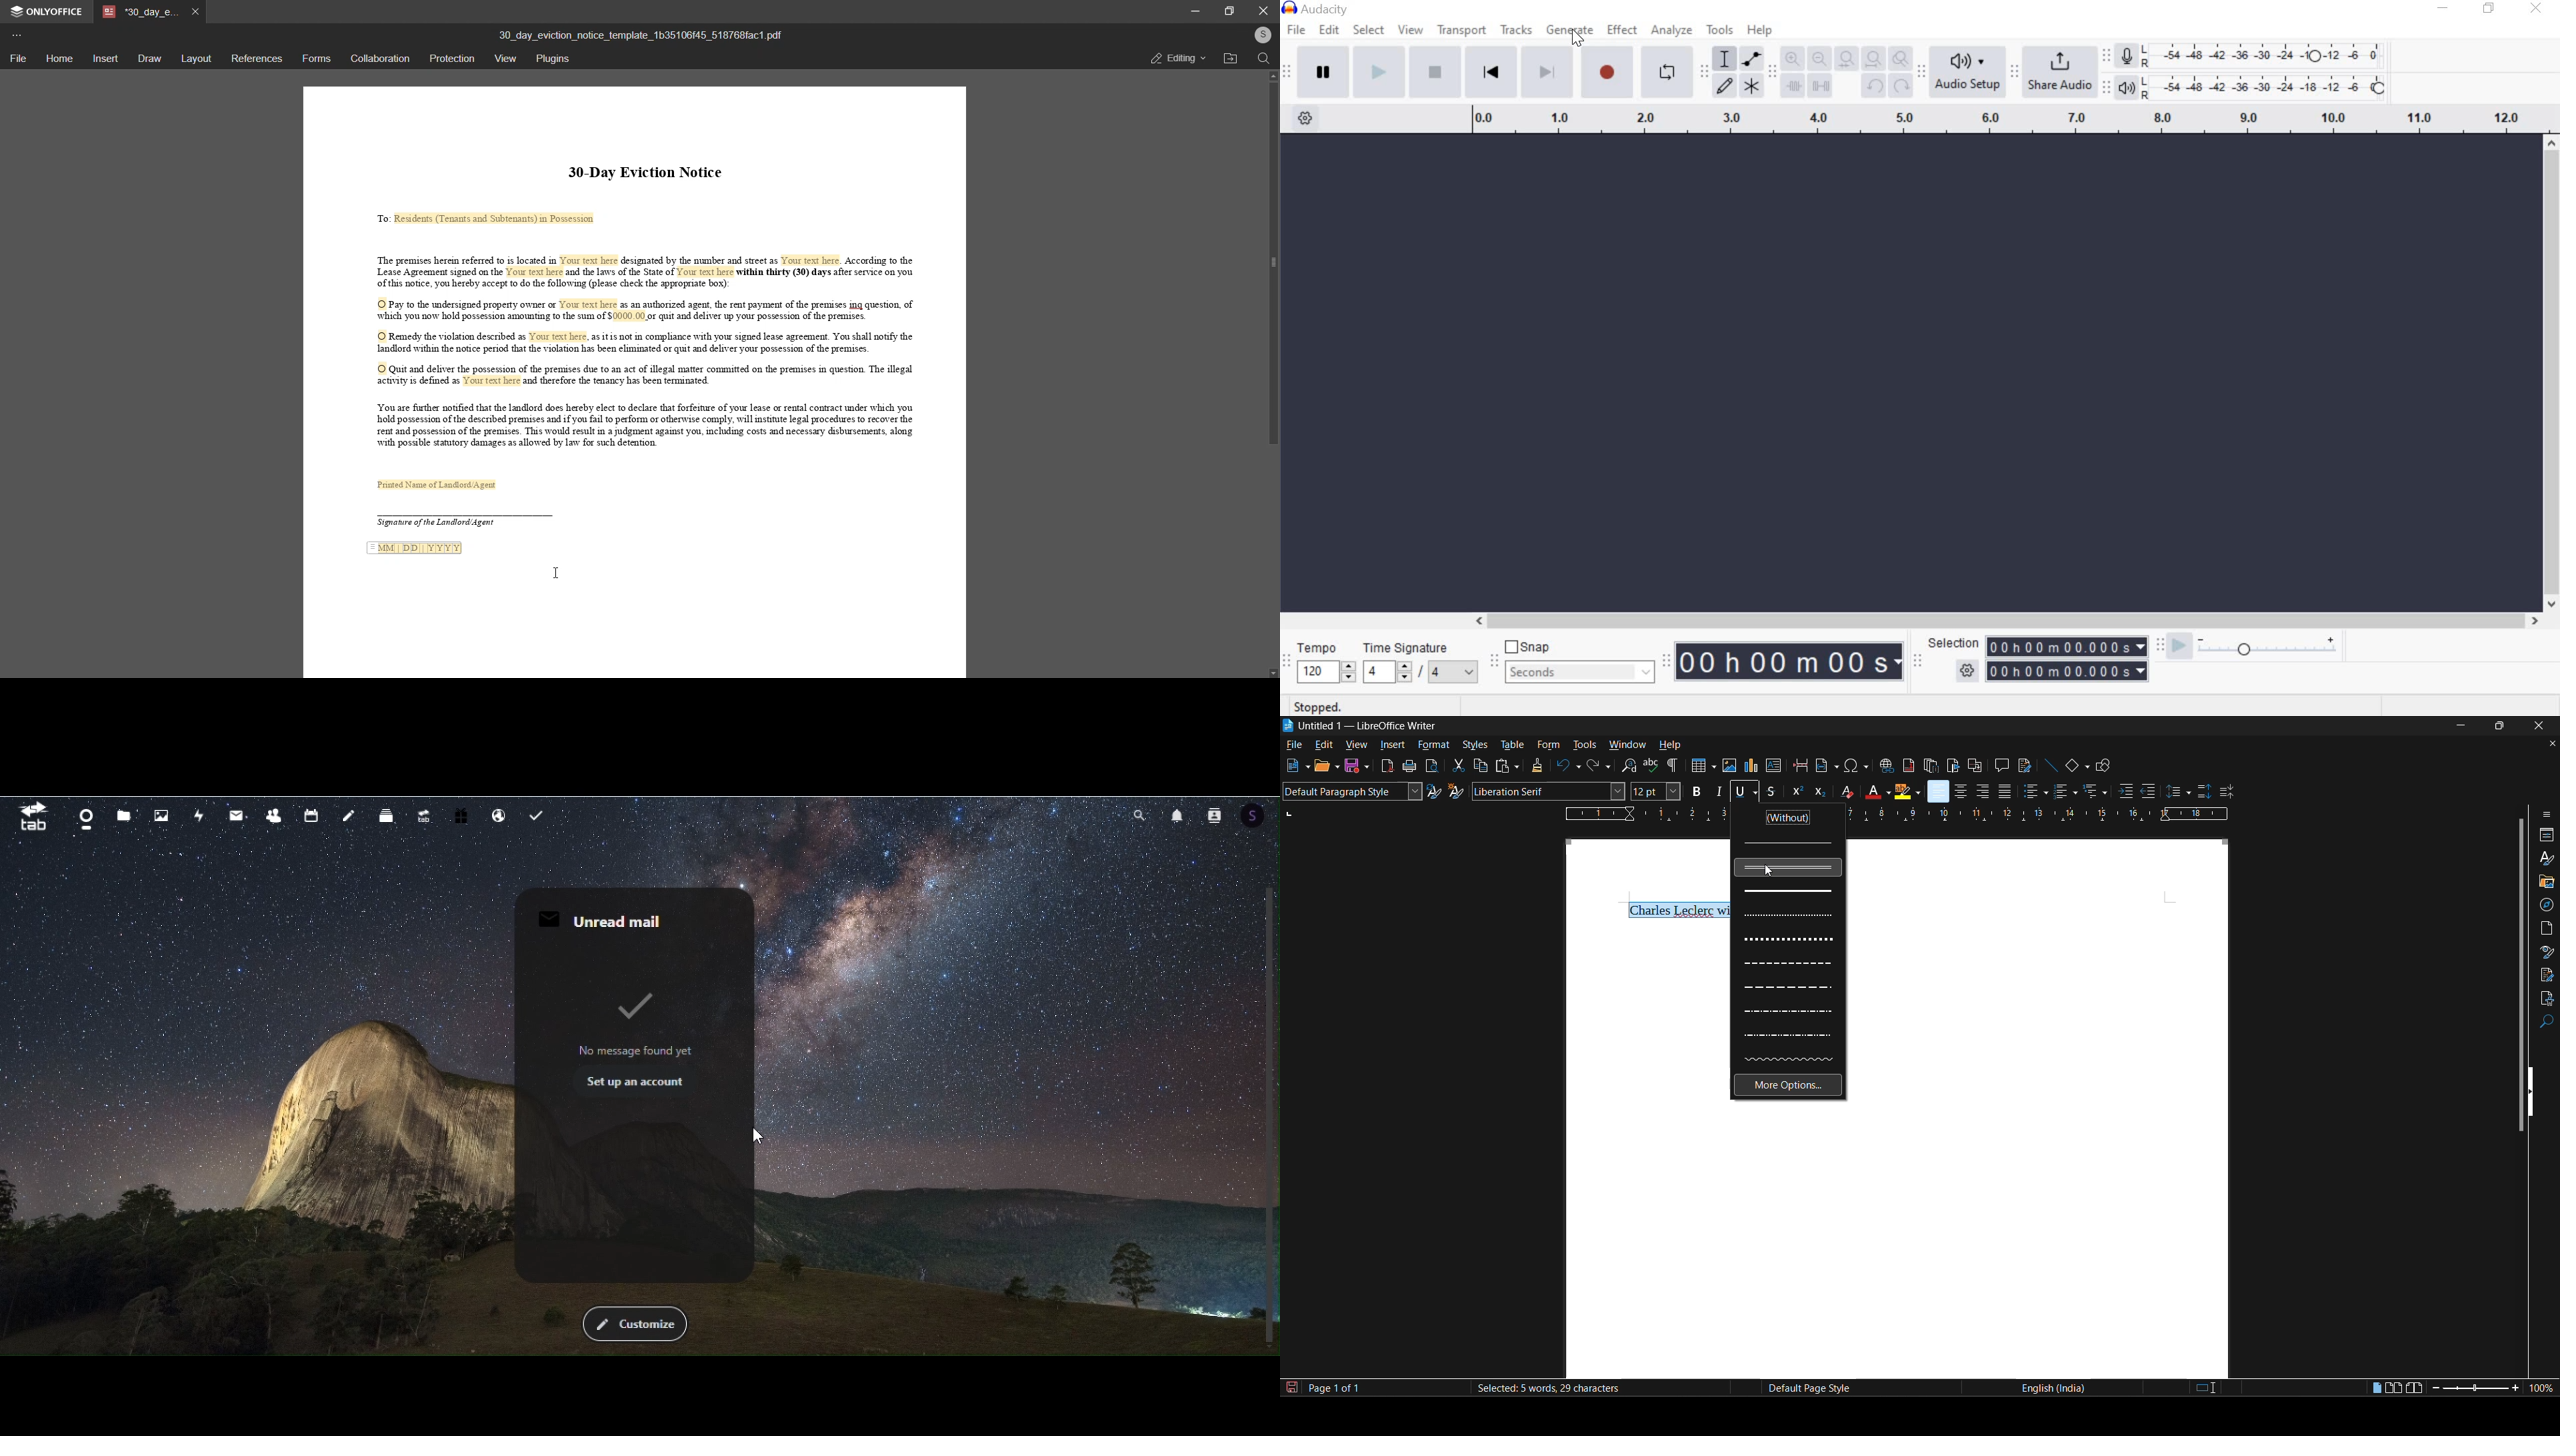 The width and height of the screenshot is (2576, 1456). What do you see at coordinates (2547, 835) in the screenshot?
I see `properties` at bounding box center [2547, 835].